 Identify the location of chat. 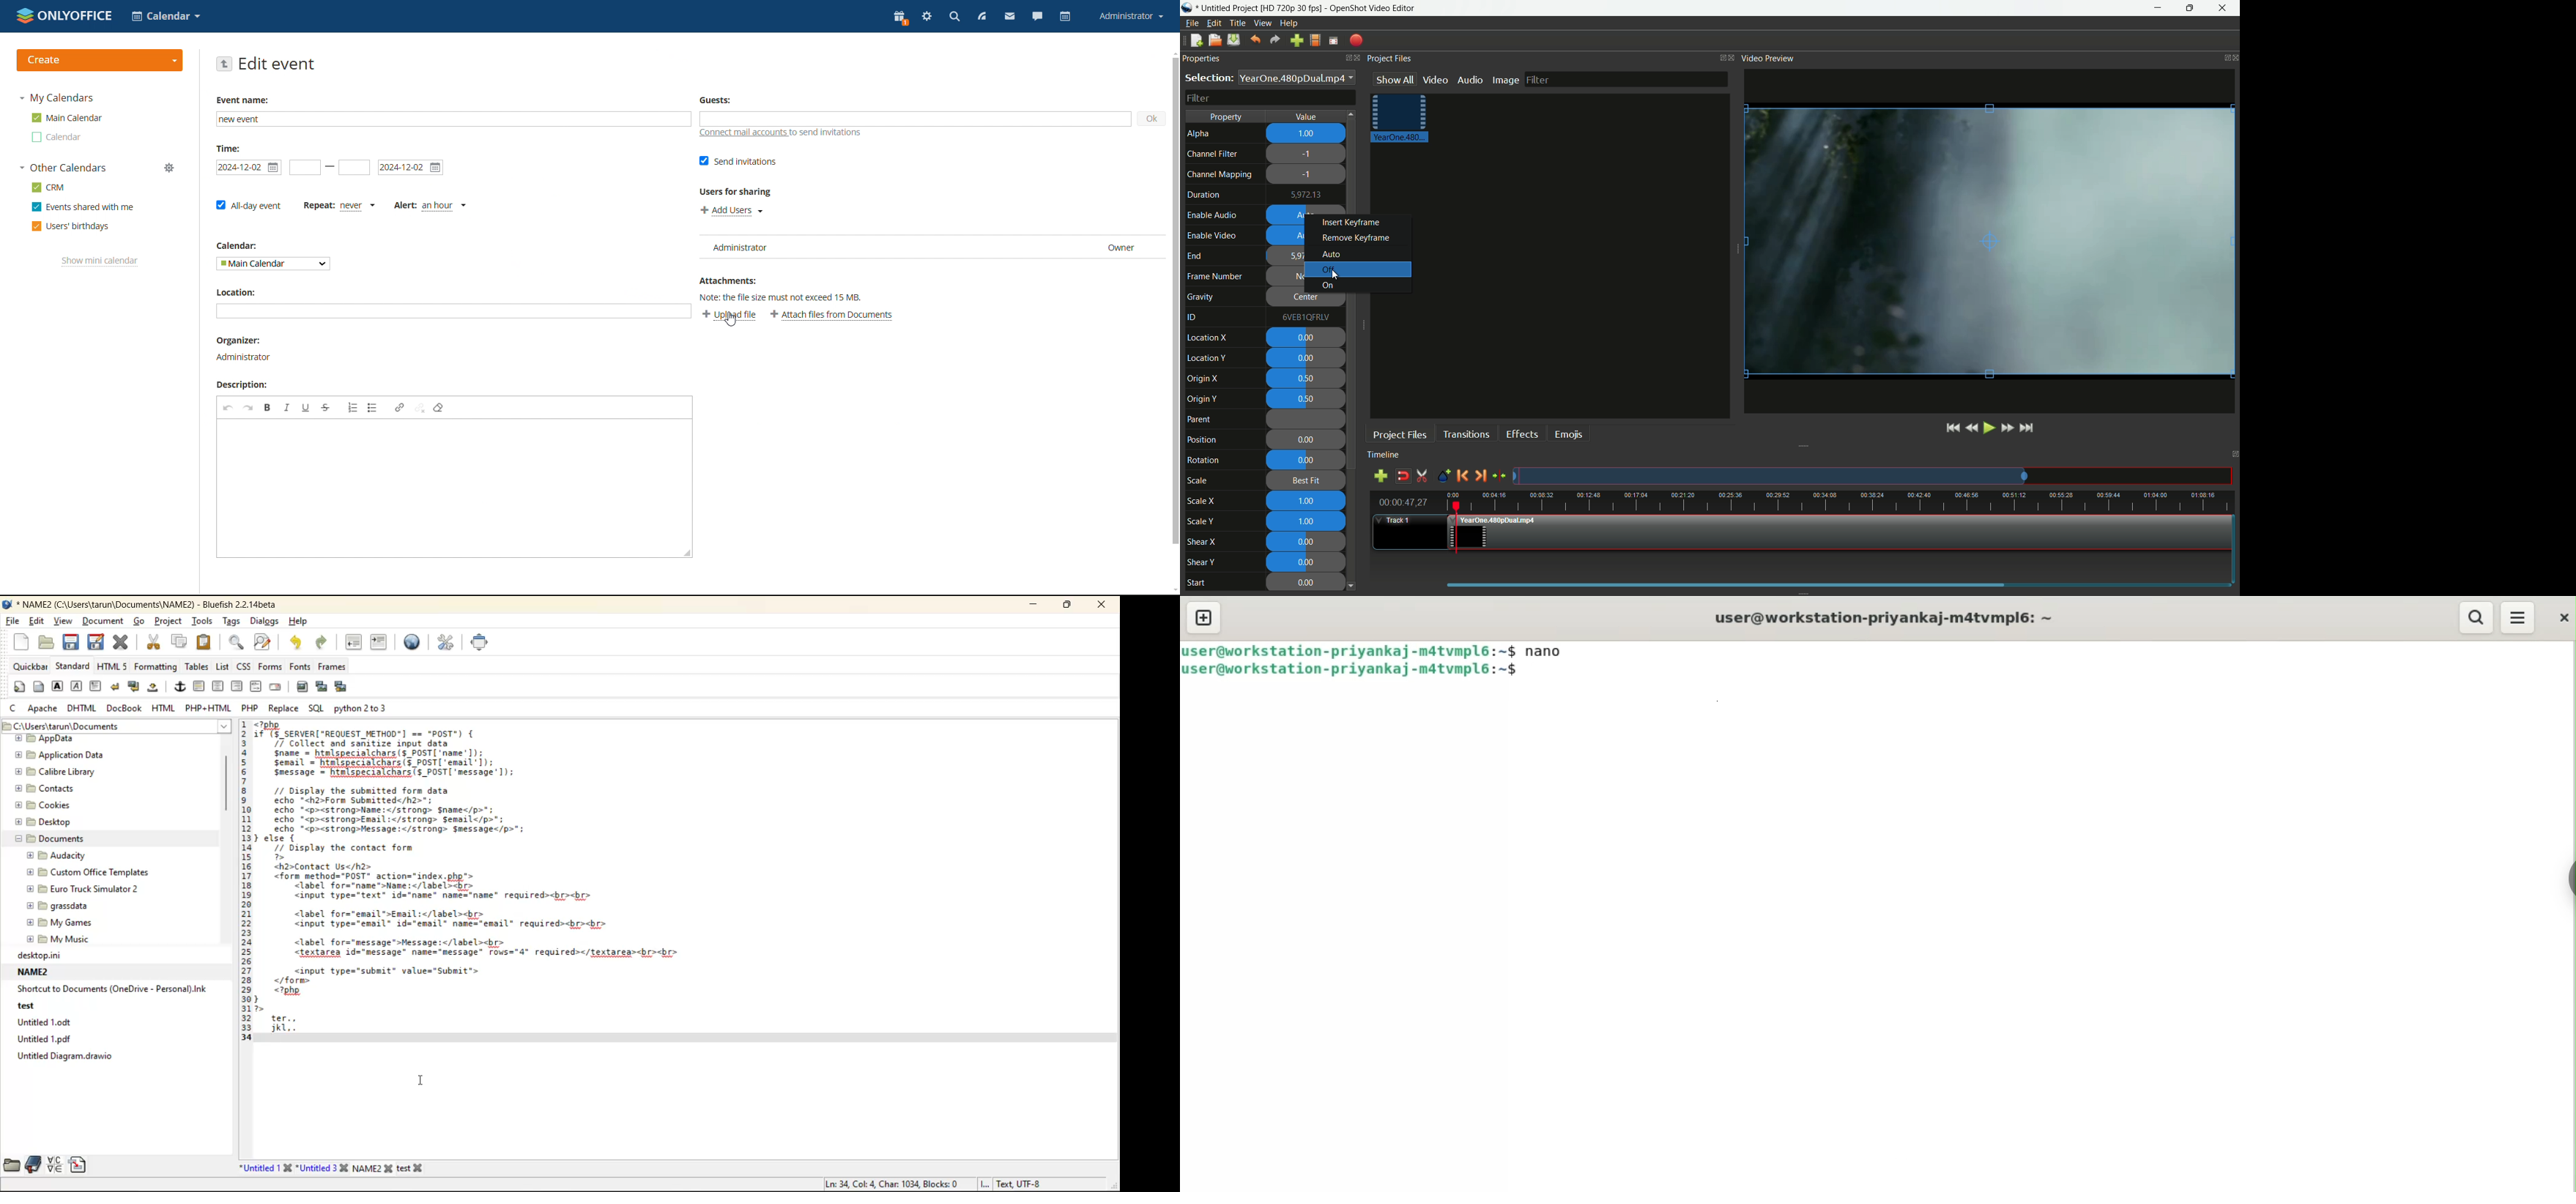
(1038, 17).